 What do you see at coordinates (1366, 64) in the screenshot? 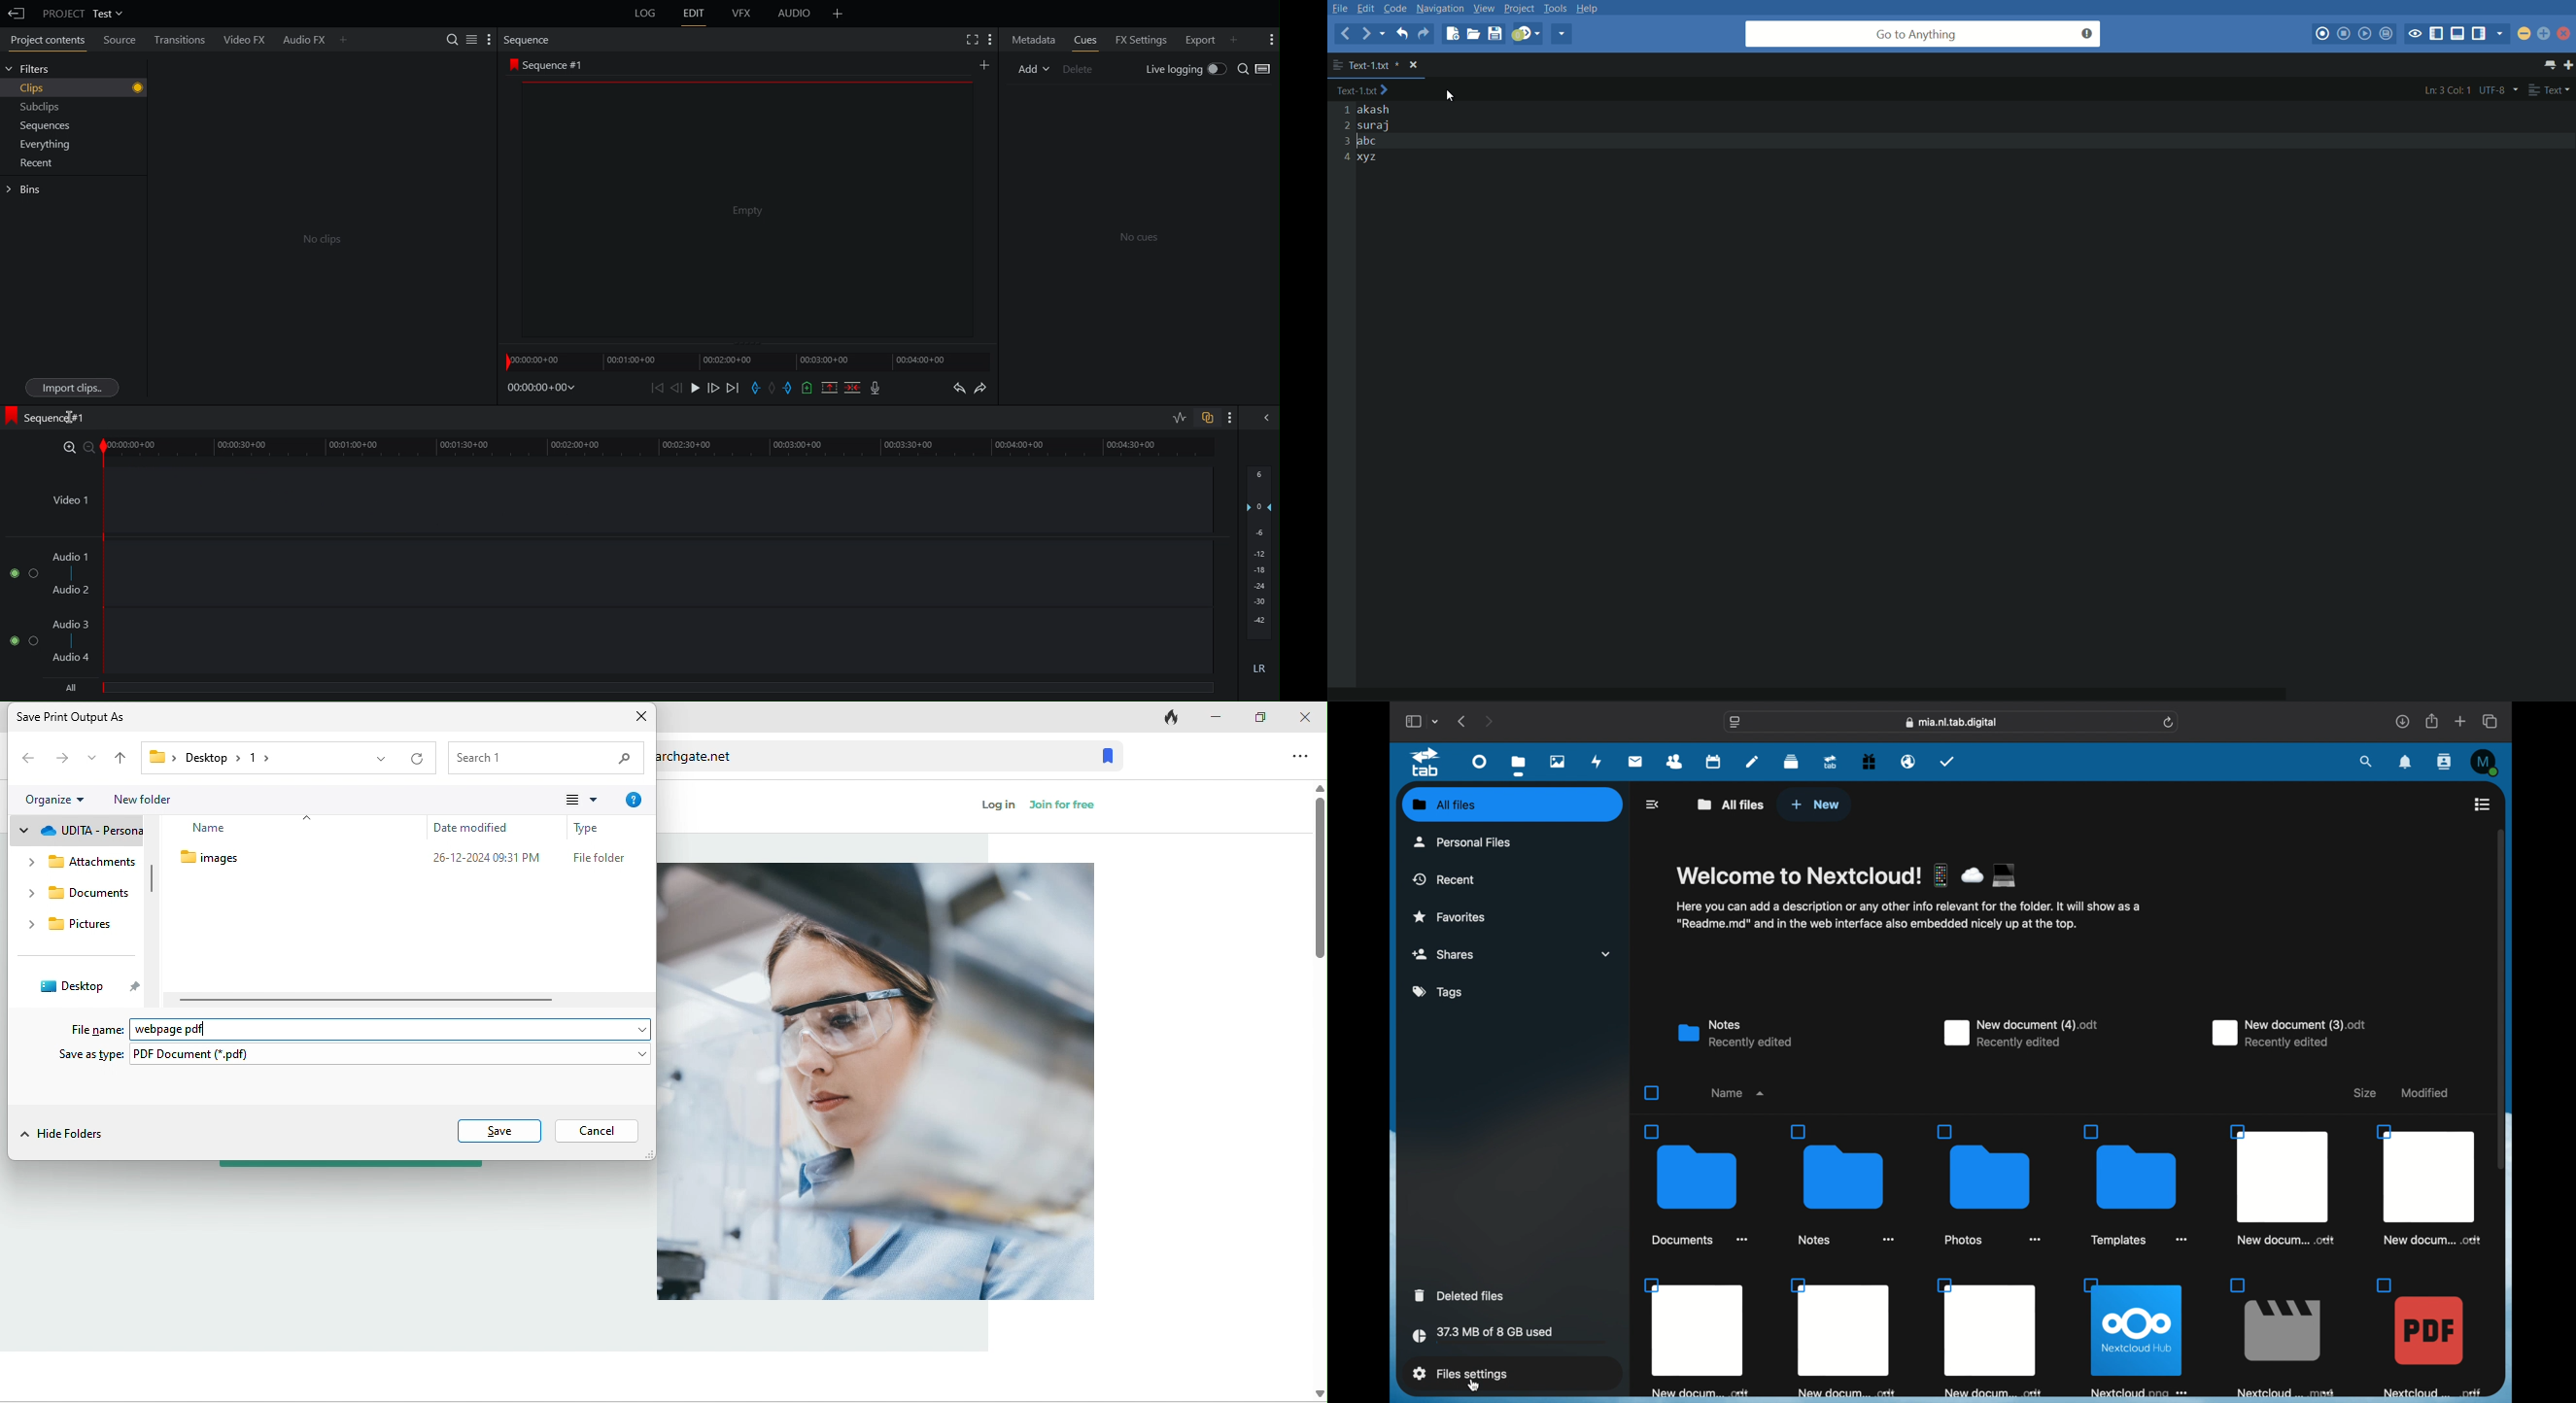
I see `file name` at bounding box center [1366, 64].